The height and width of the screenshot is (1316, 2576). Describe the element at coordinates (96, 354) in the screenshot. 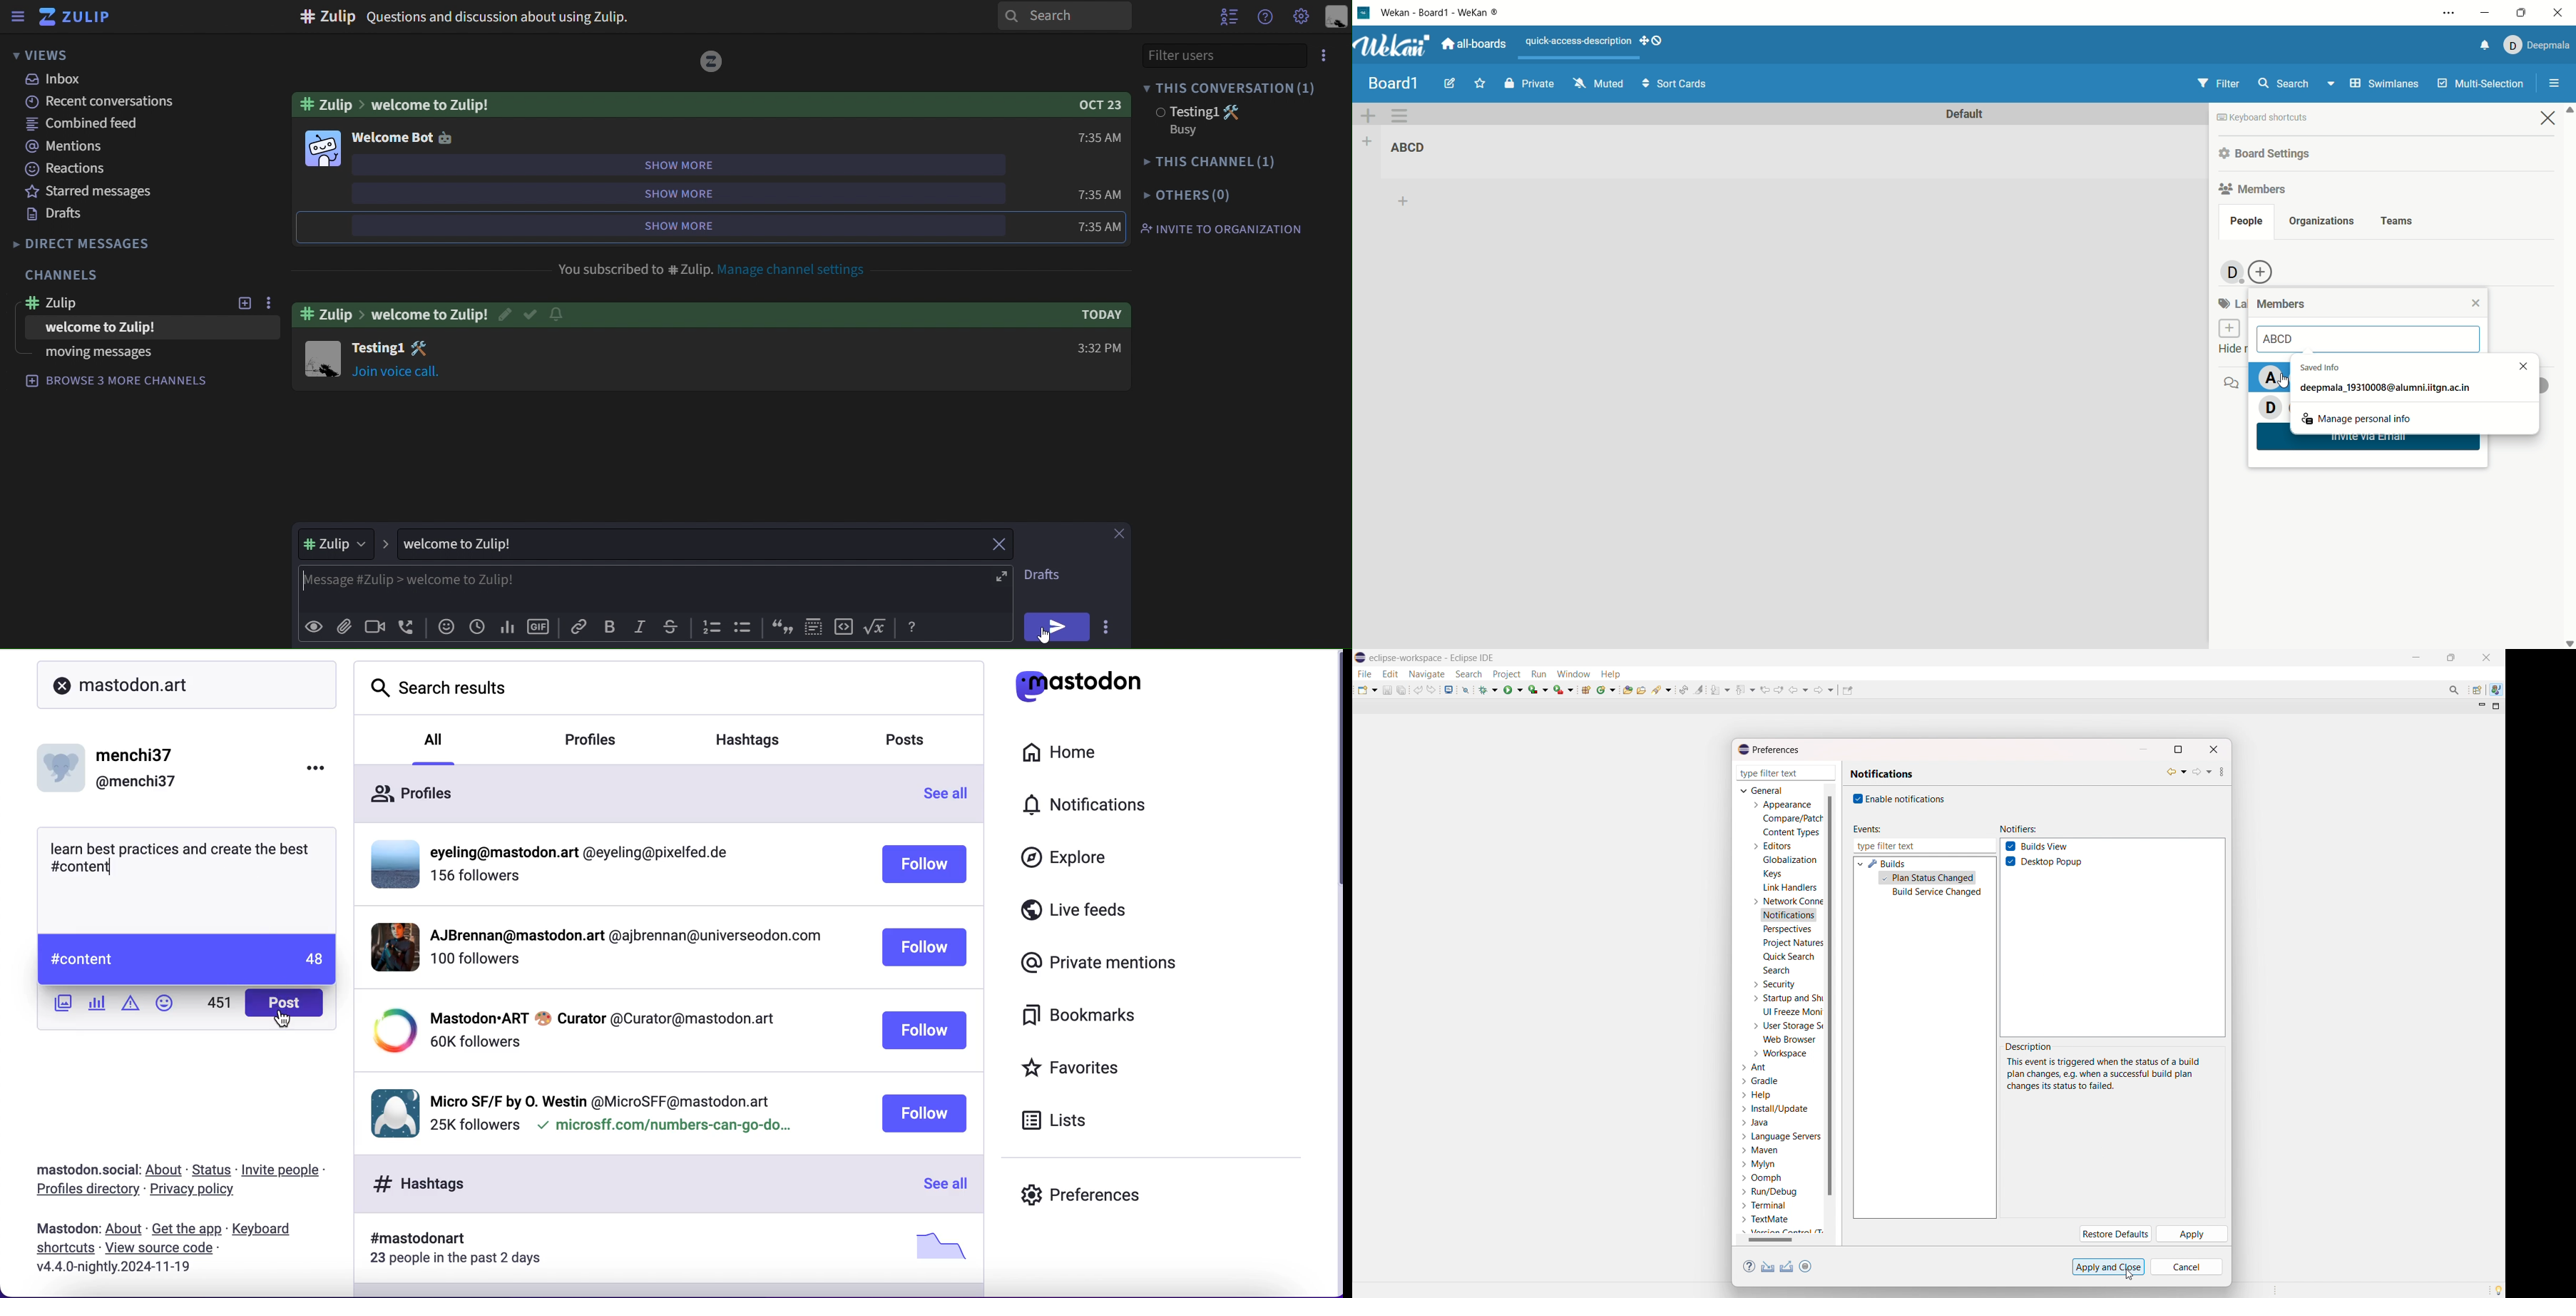

I see `moving messages` at that location.